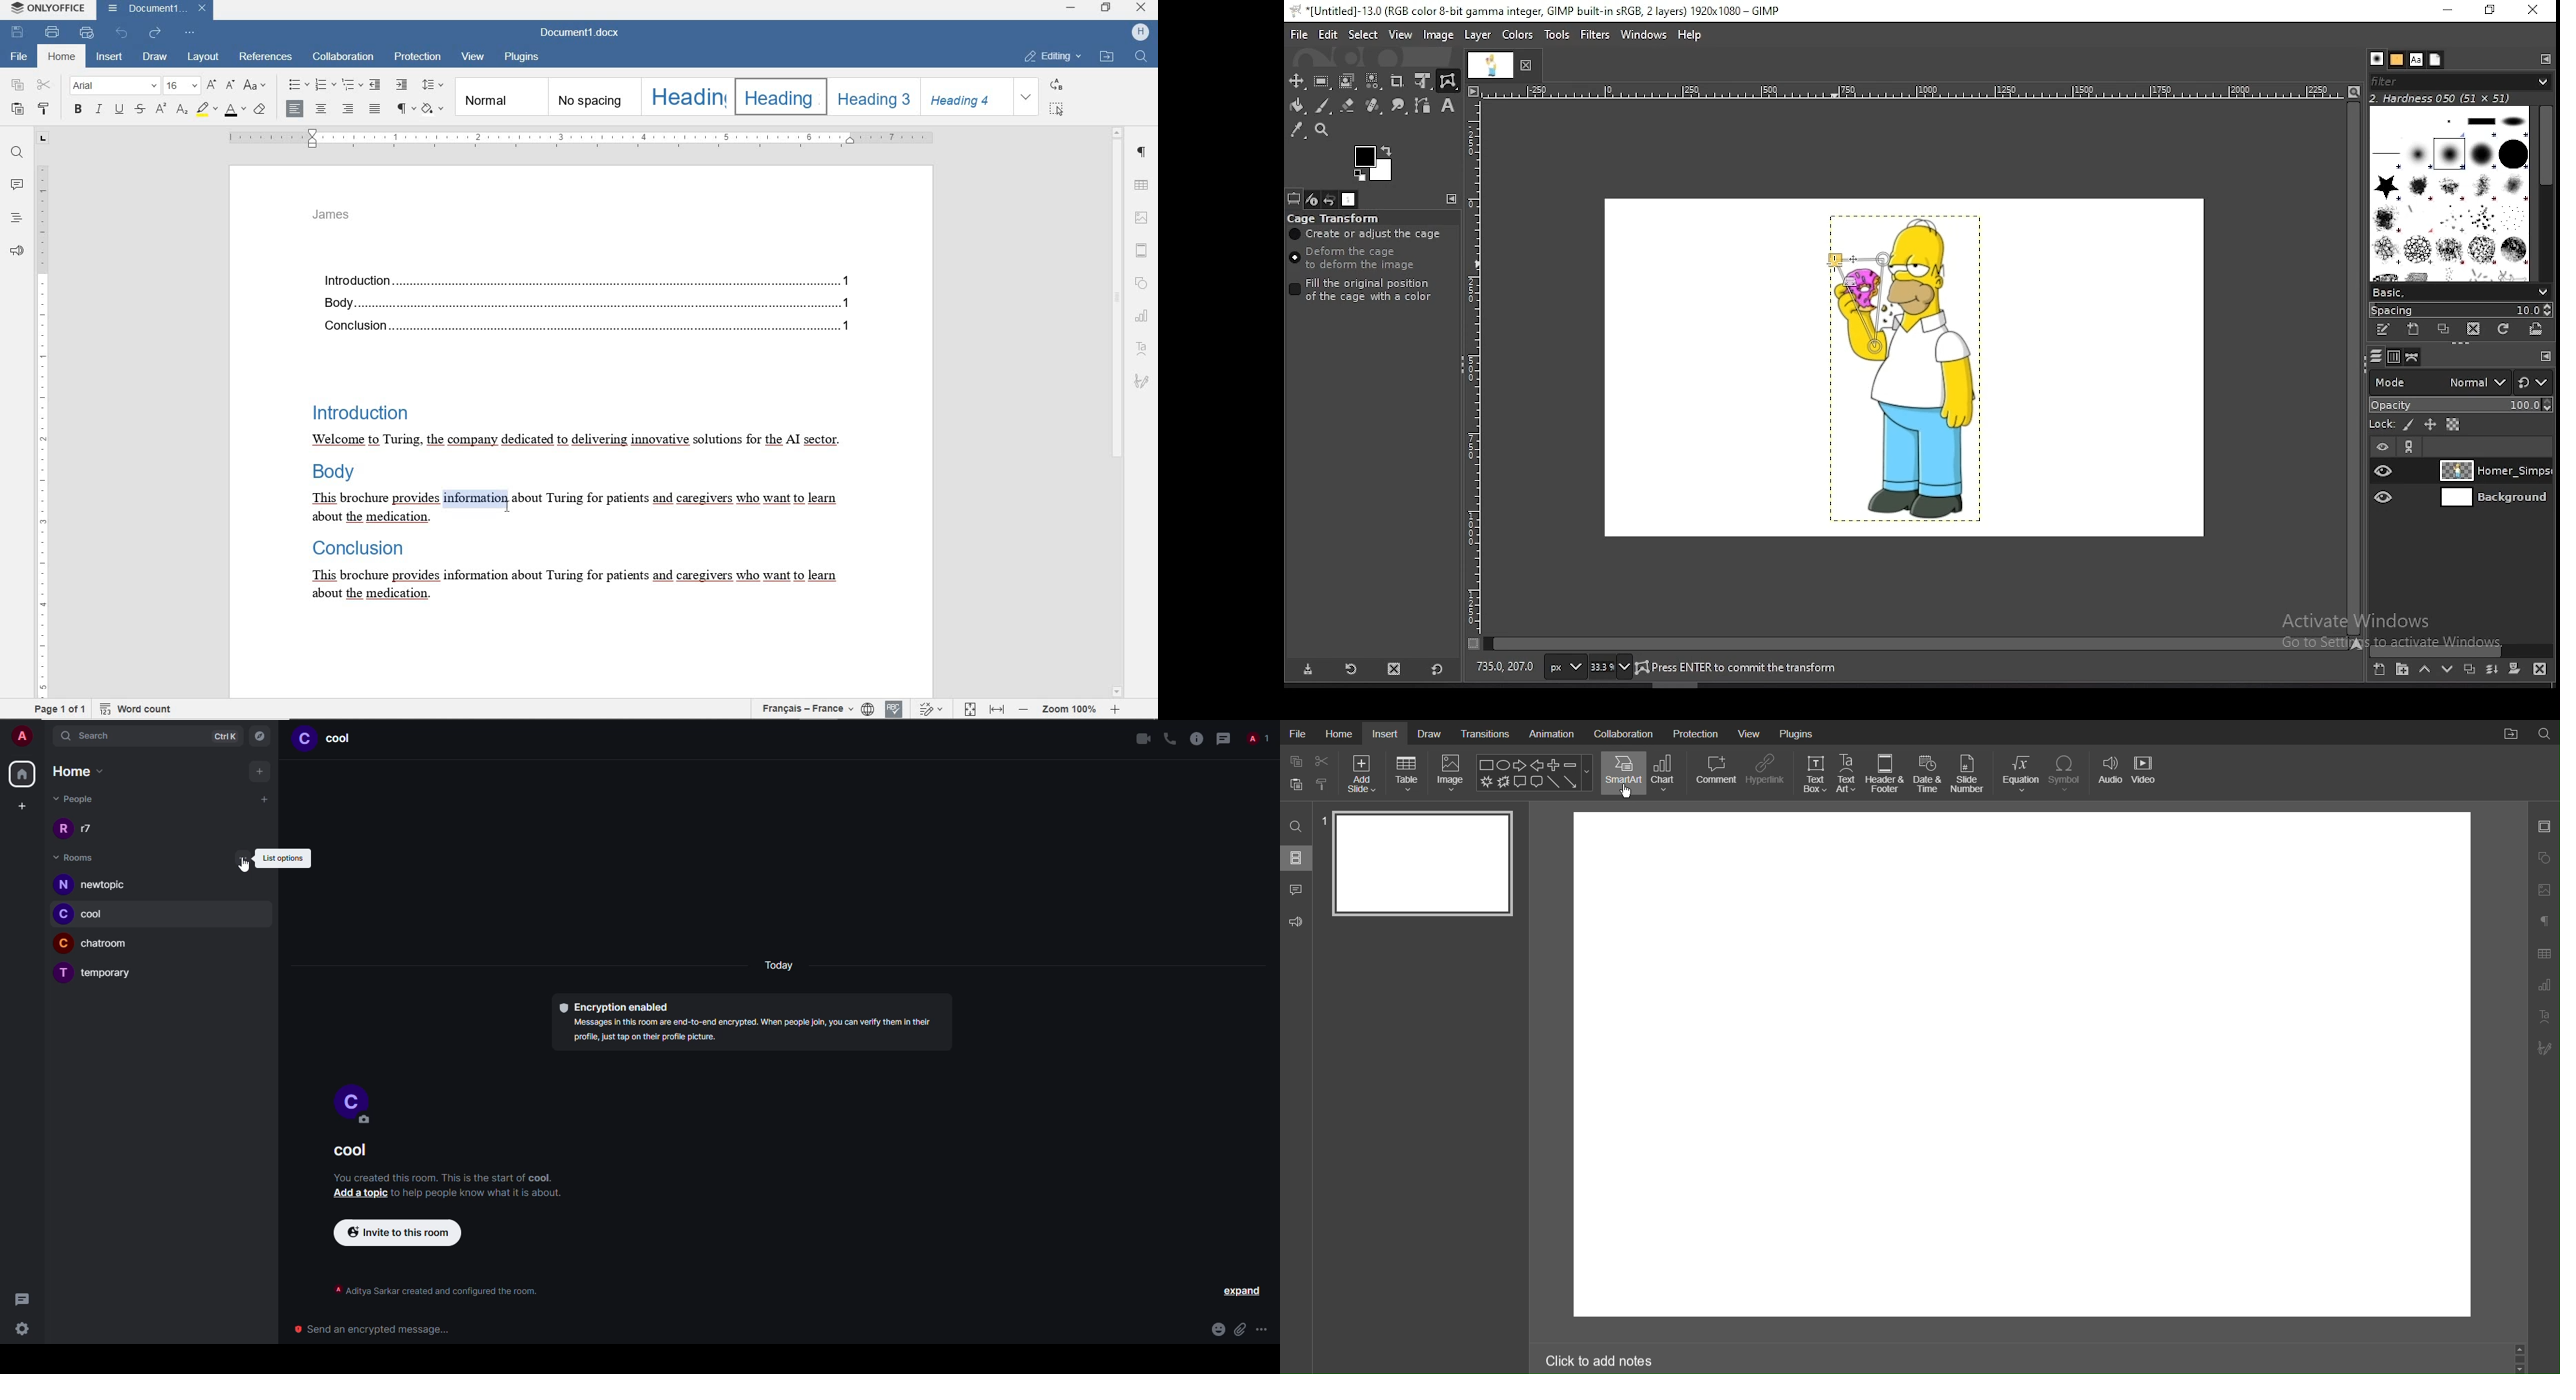  I want to click on close window, so click(2532, 12).